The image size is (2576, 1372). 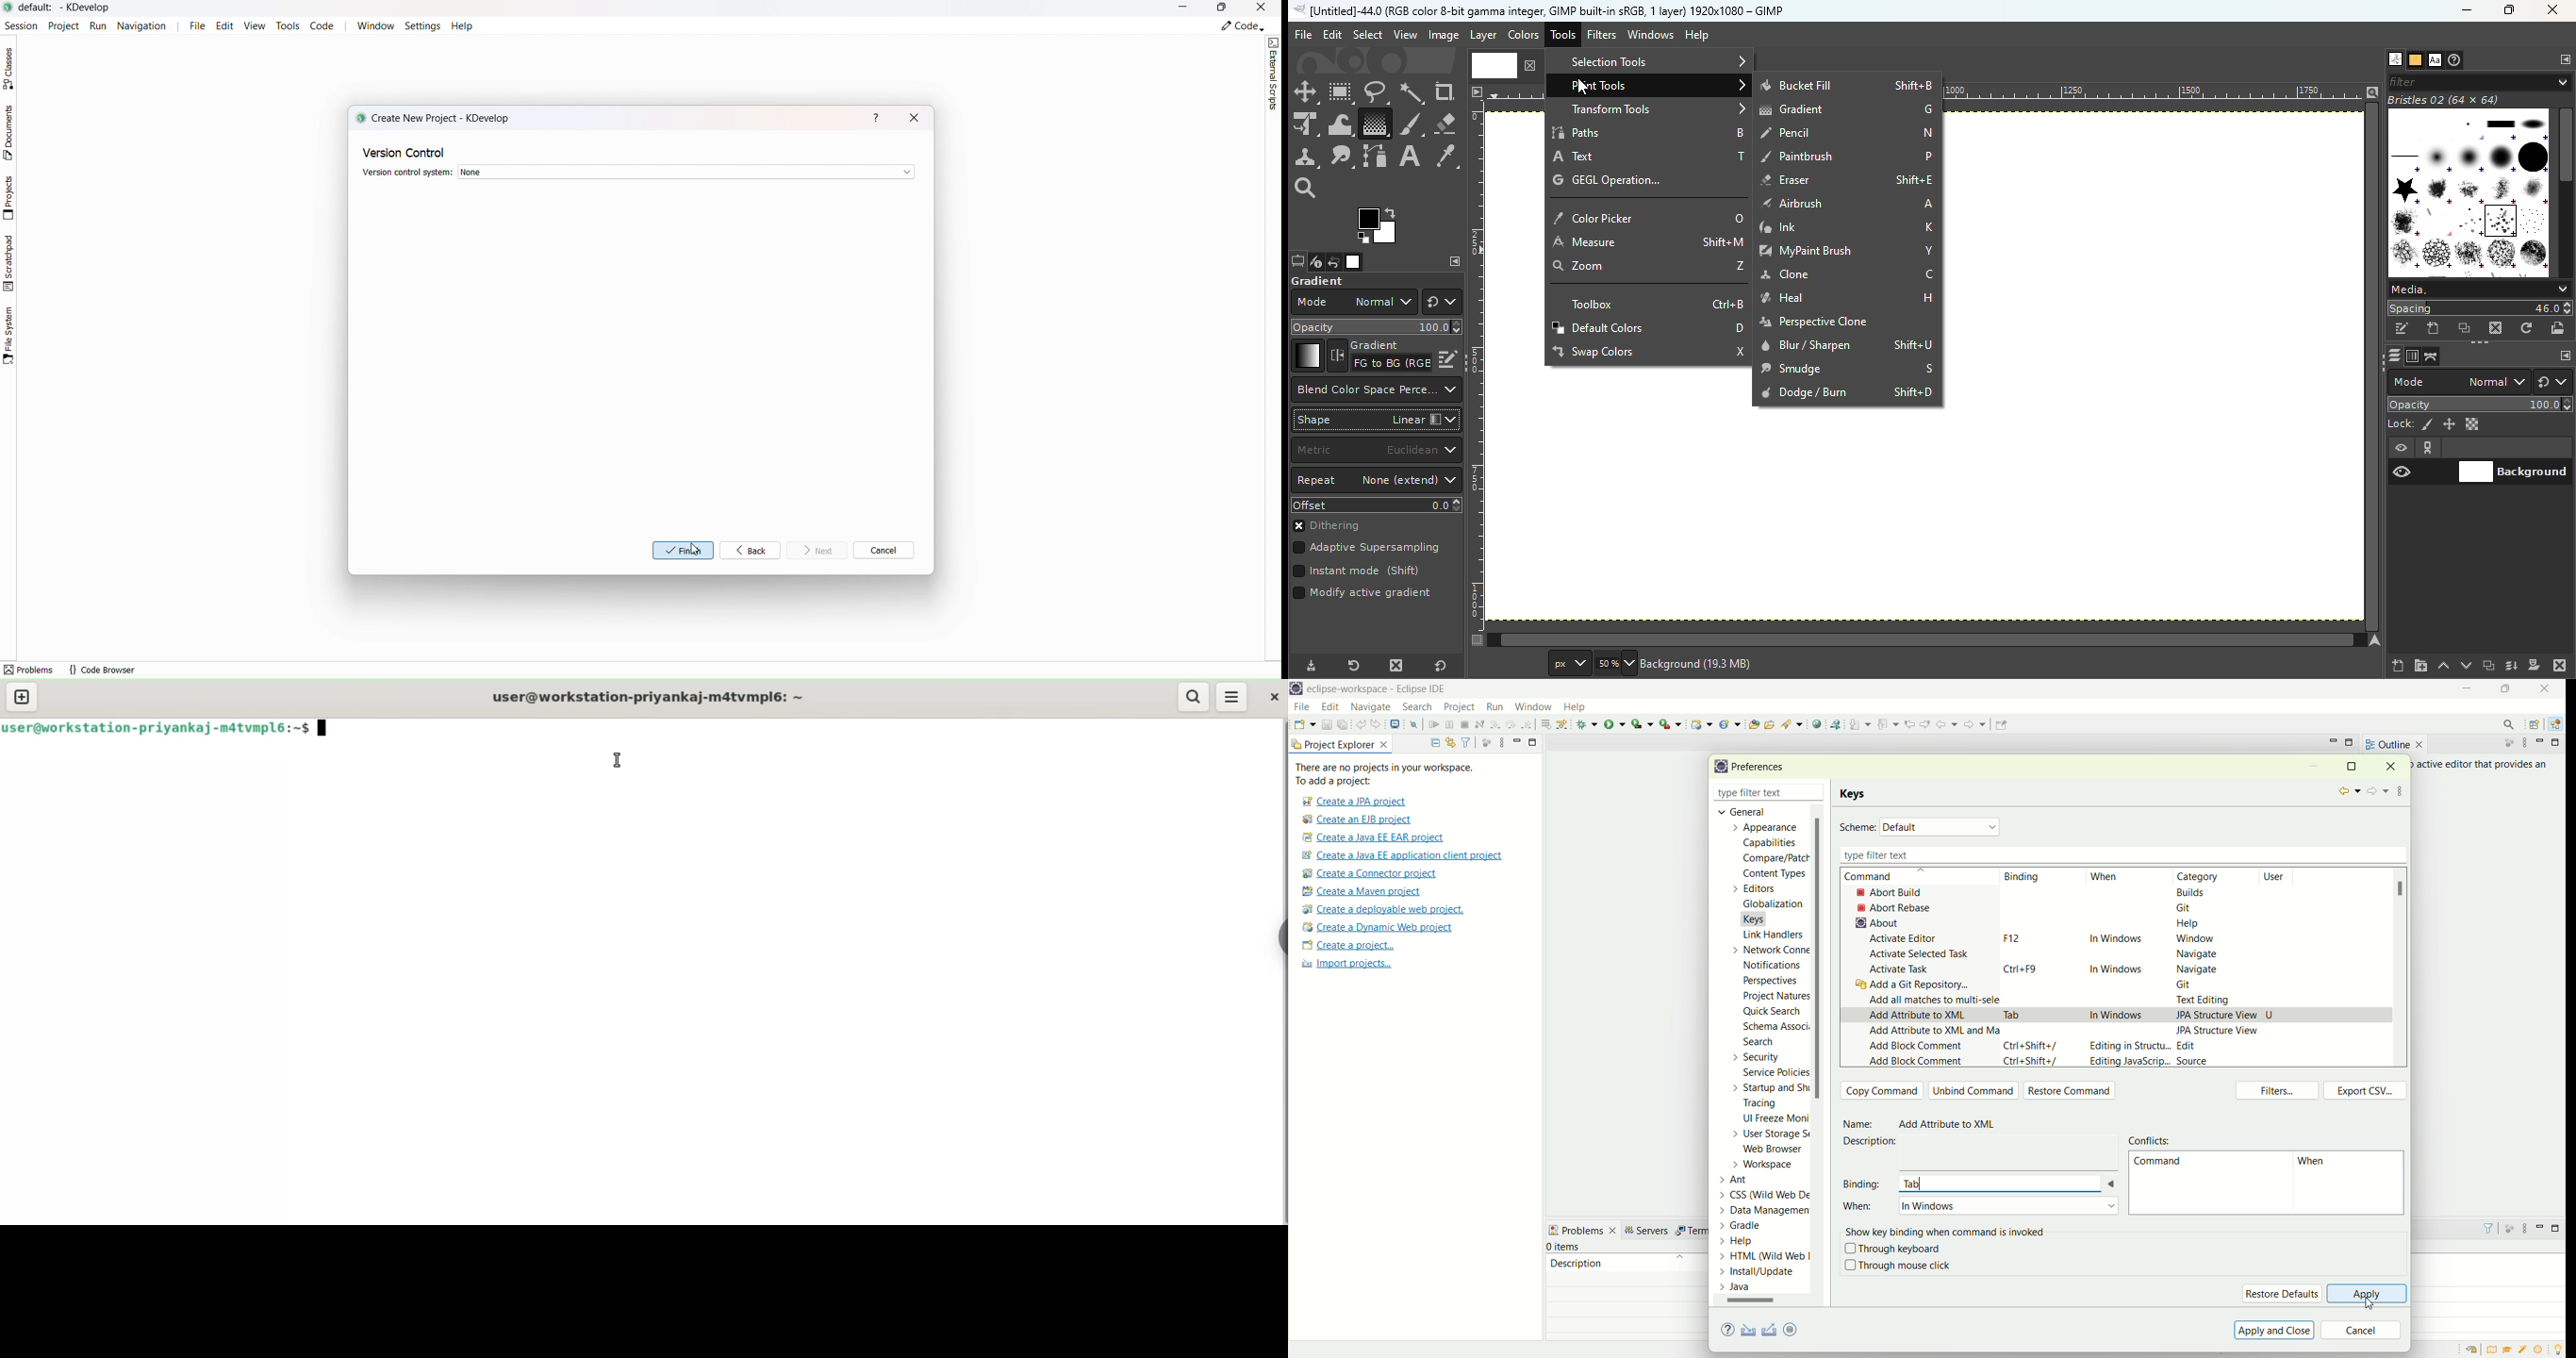 I want to click on Bucket Fill, so click(x=1849, y=85).